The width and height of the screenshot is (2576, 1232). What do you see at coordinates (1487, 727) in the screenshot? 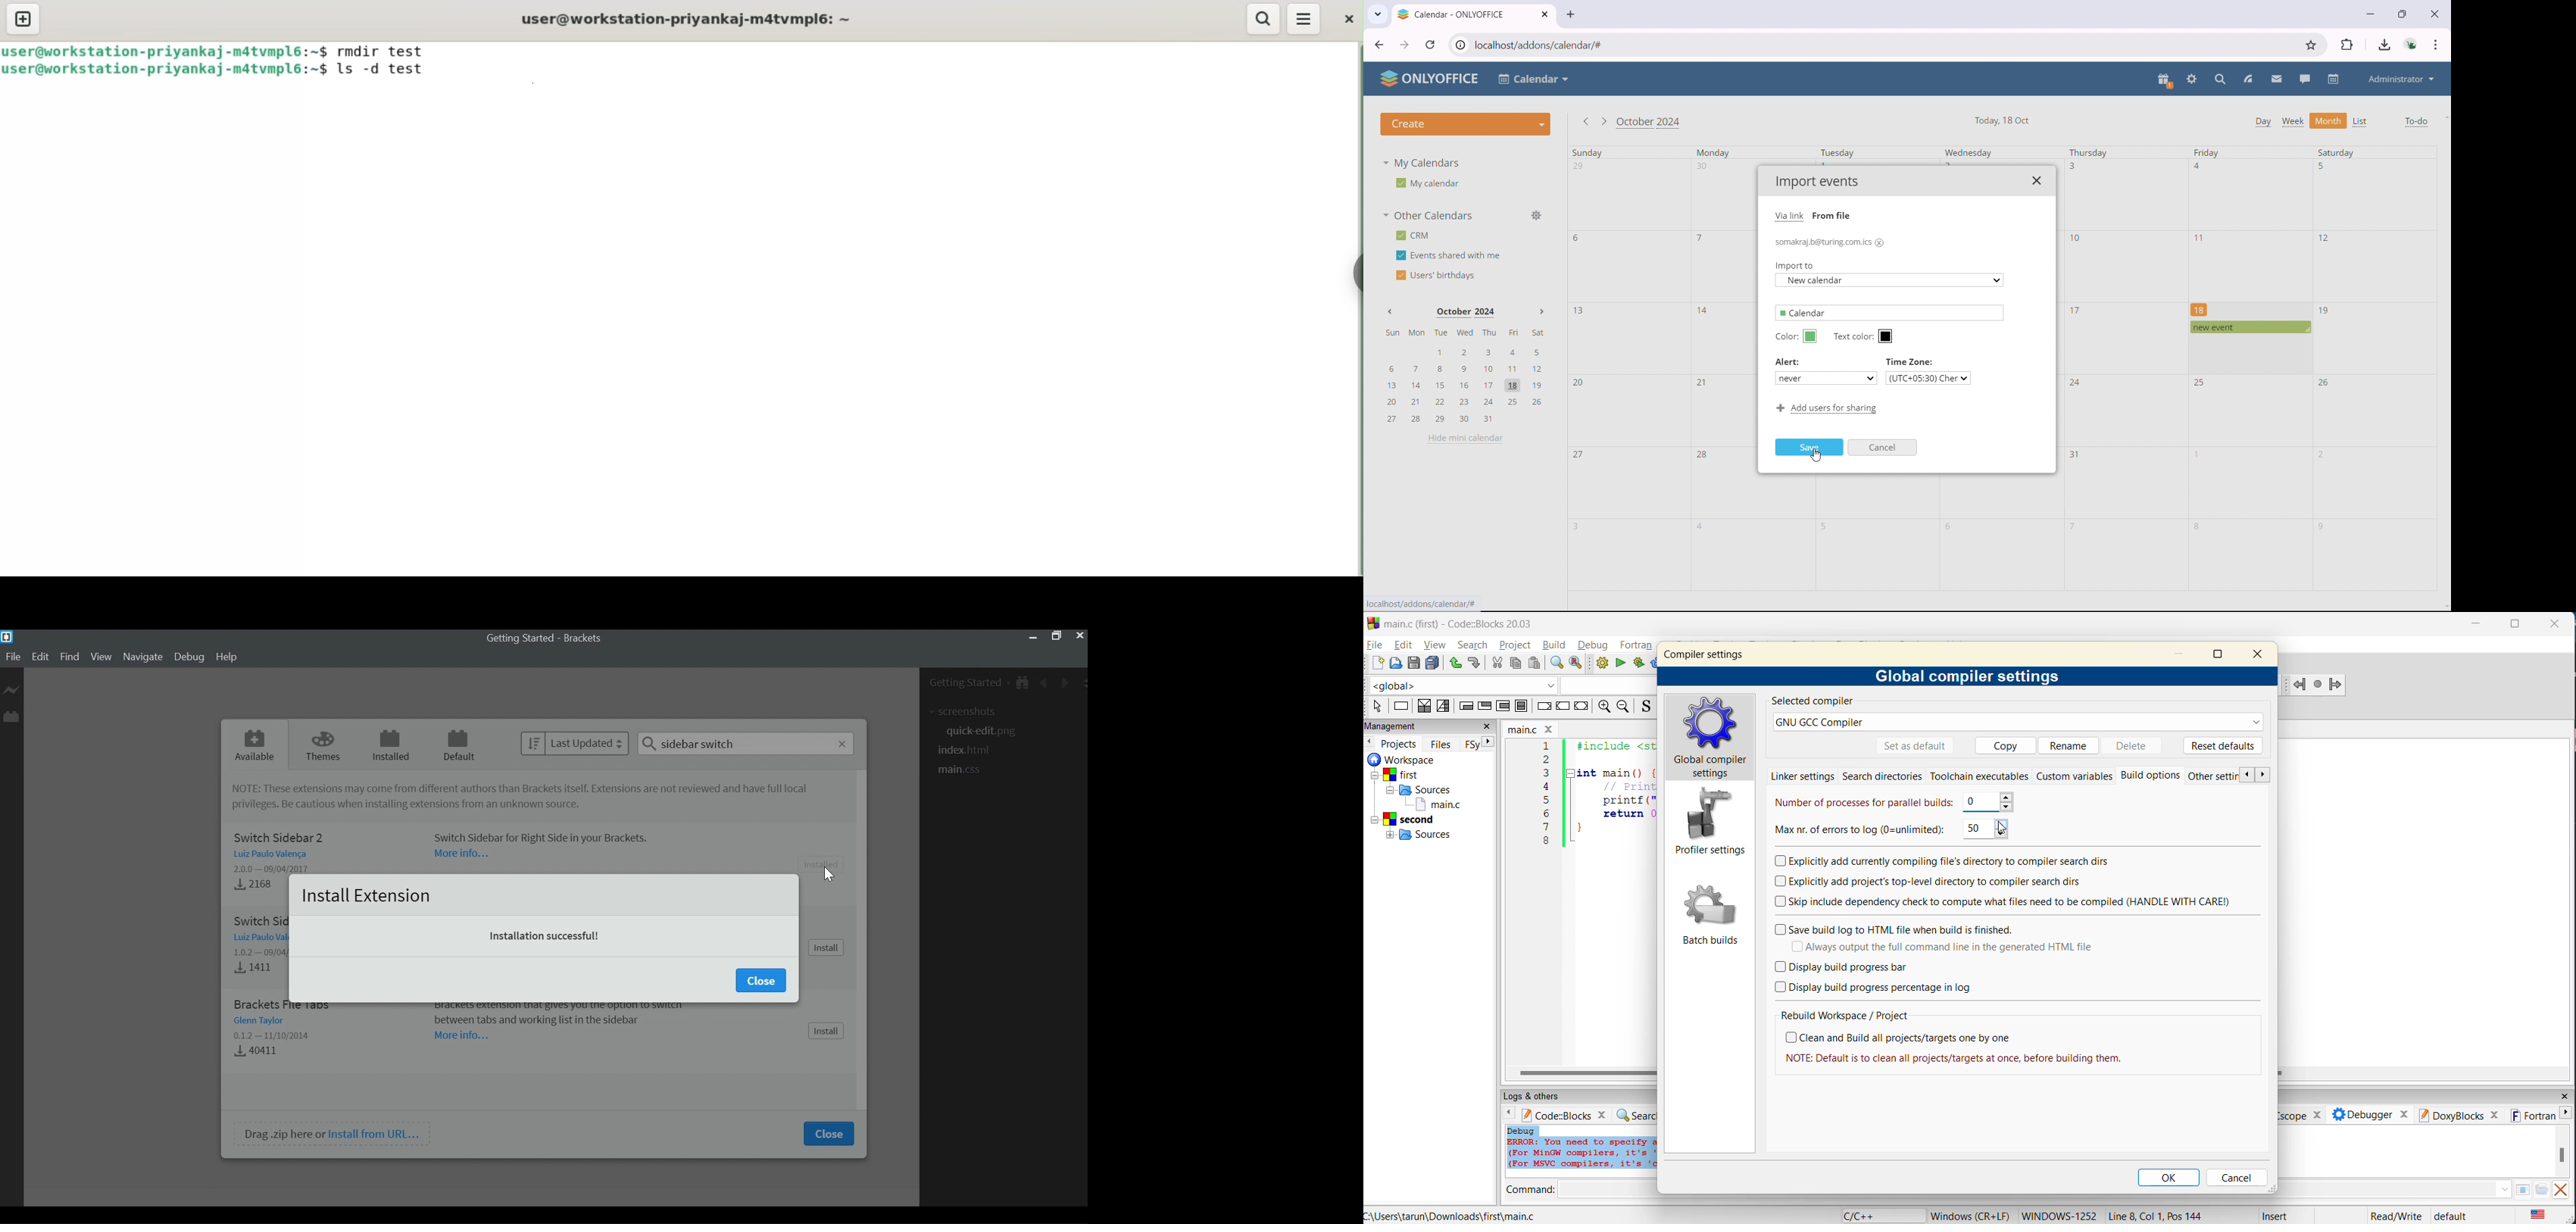
I see `close` at bounding box center [1487, 727].